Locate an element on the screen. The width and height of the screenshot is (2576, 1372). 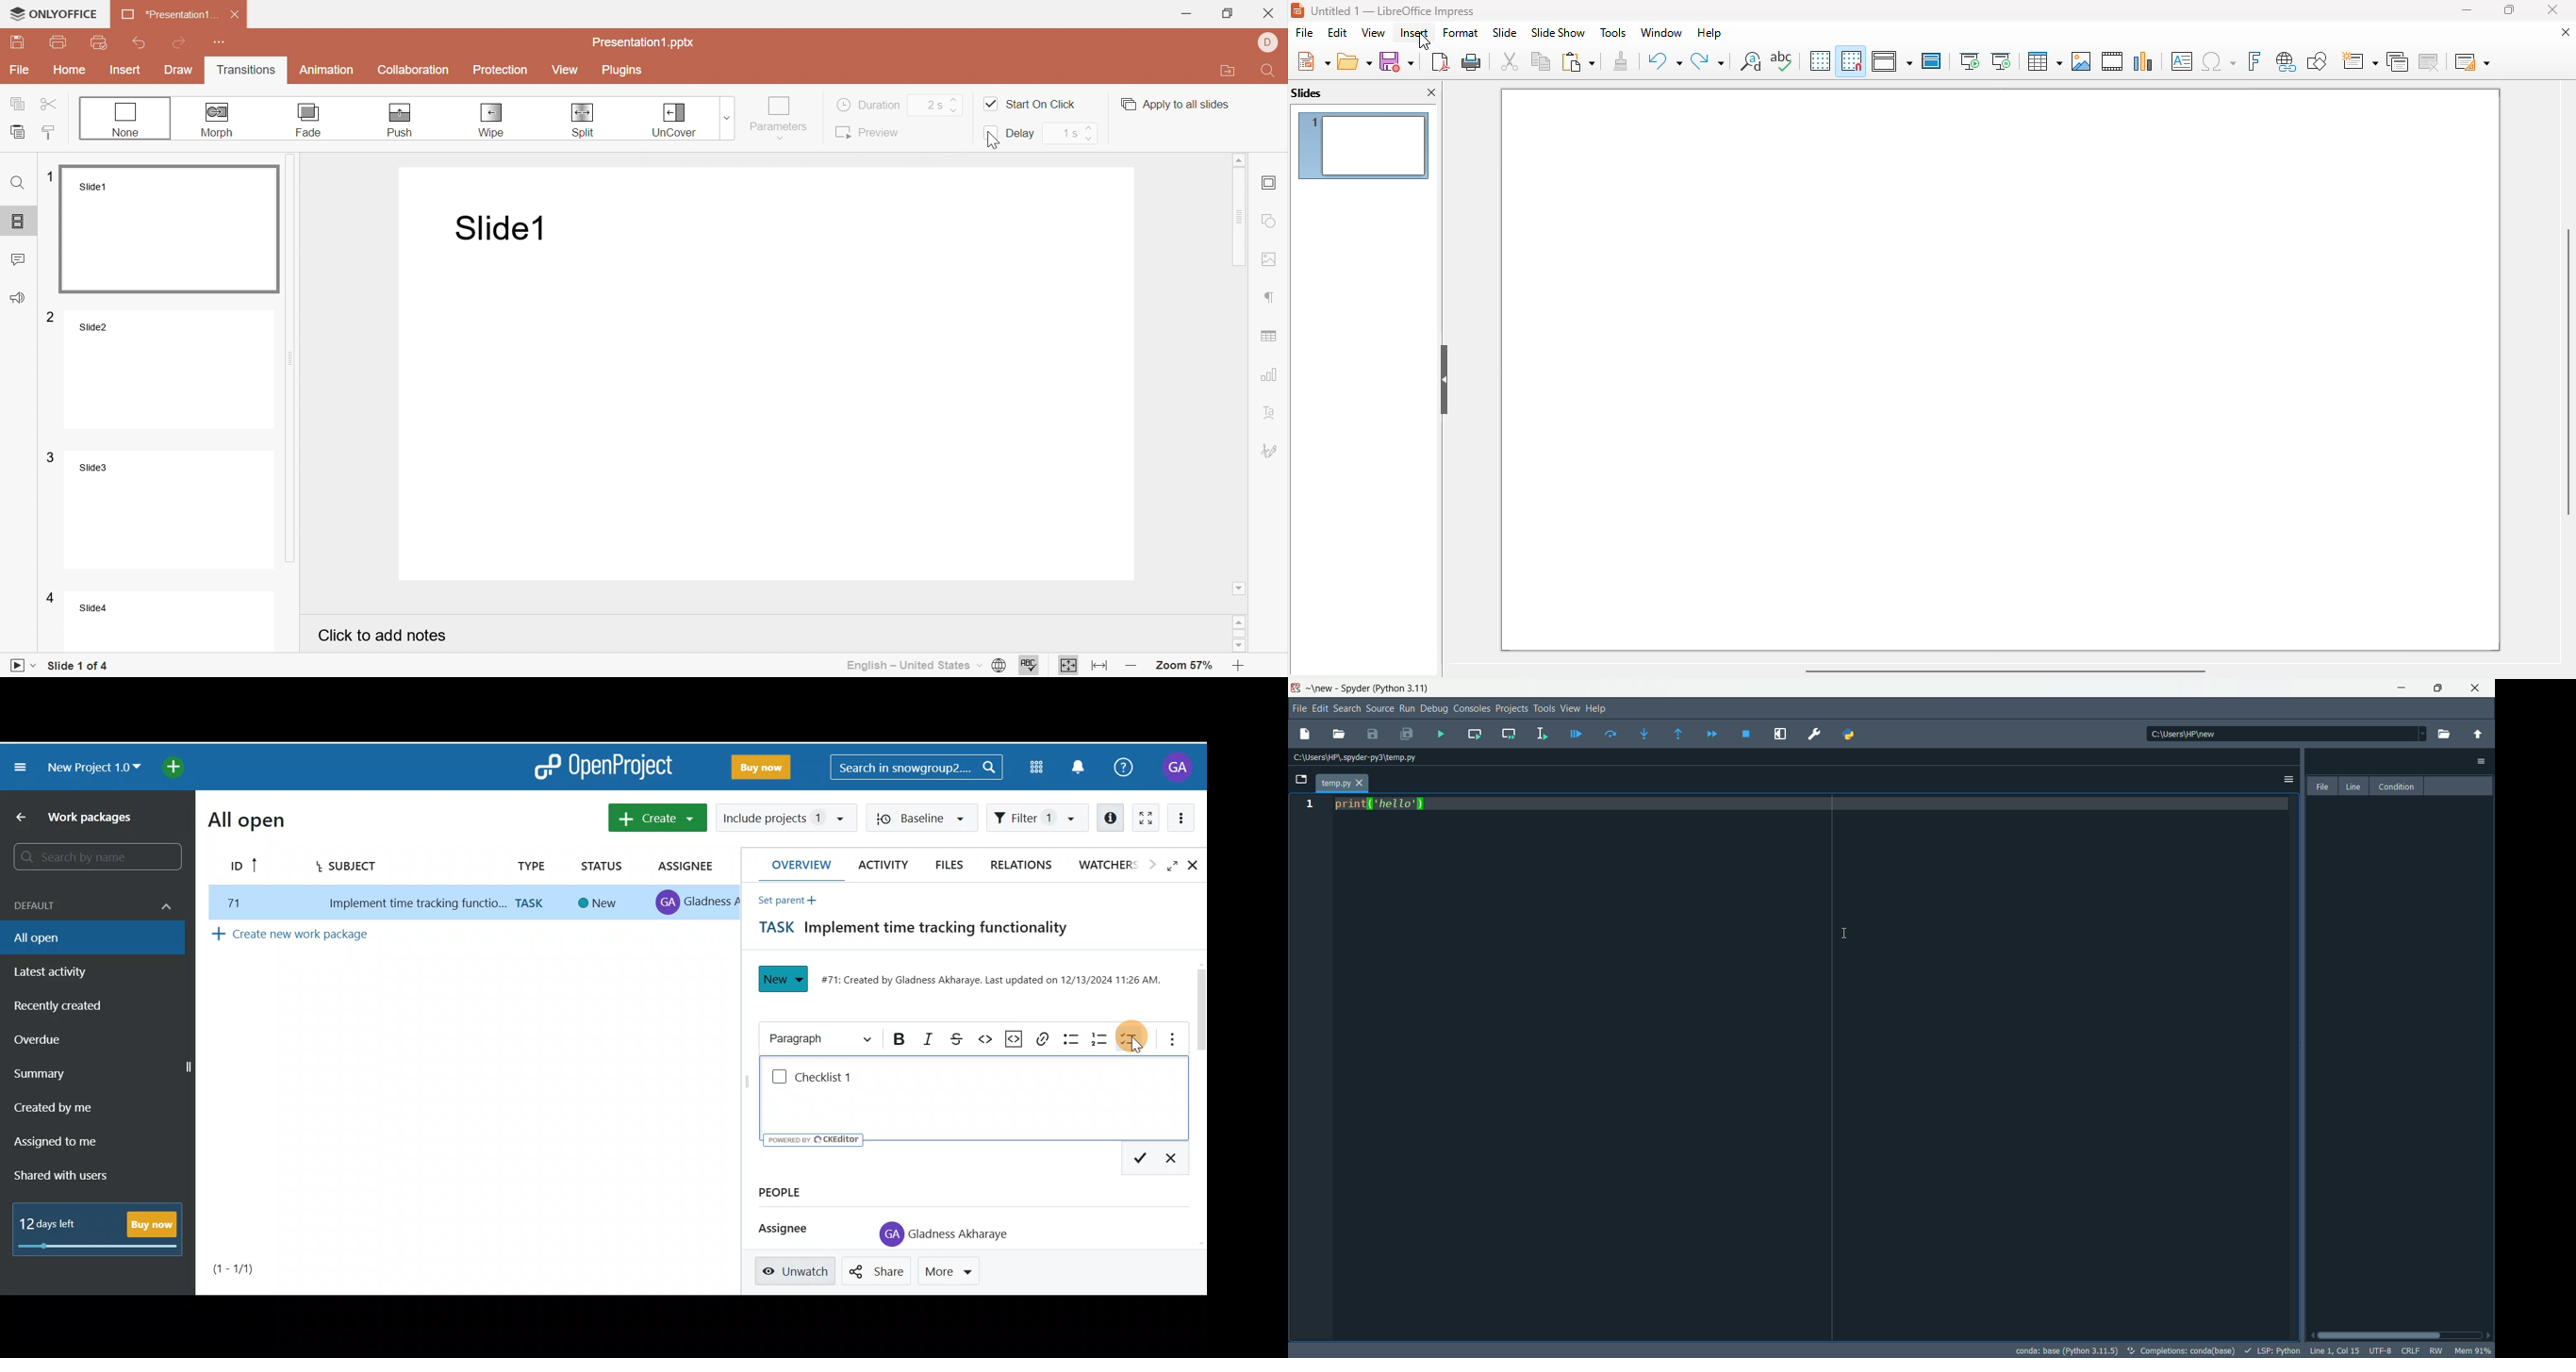
Activate zen mode is located at coordinates (1147, 818).